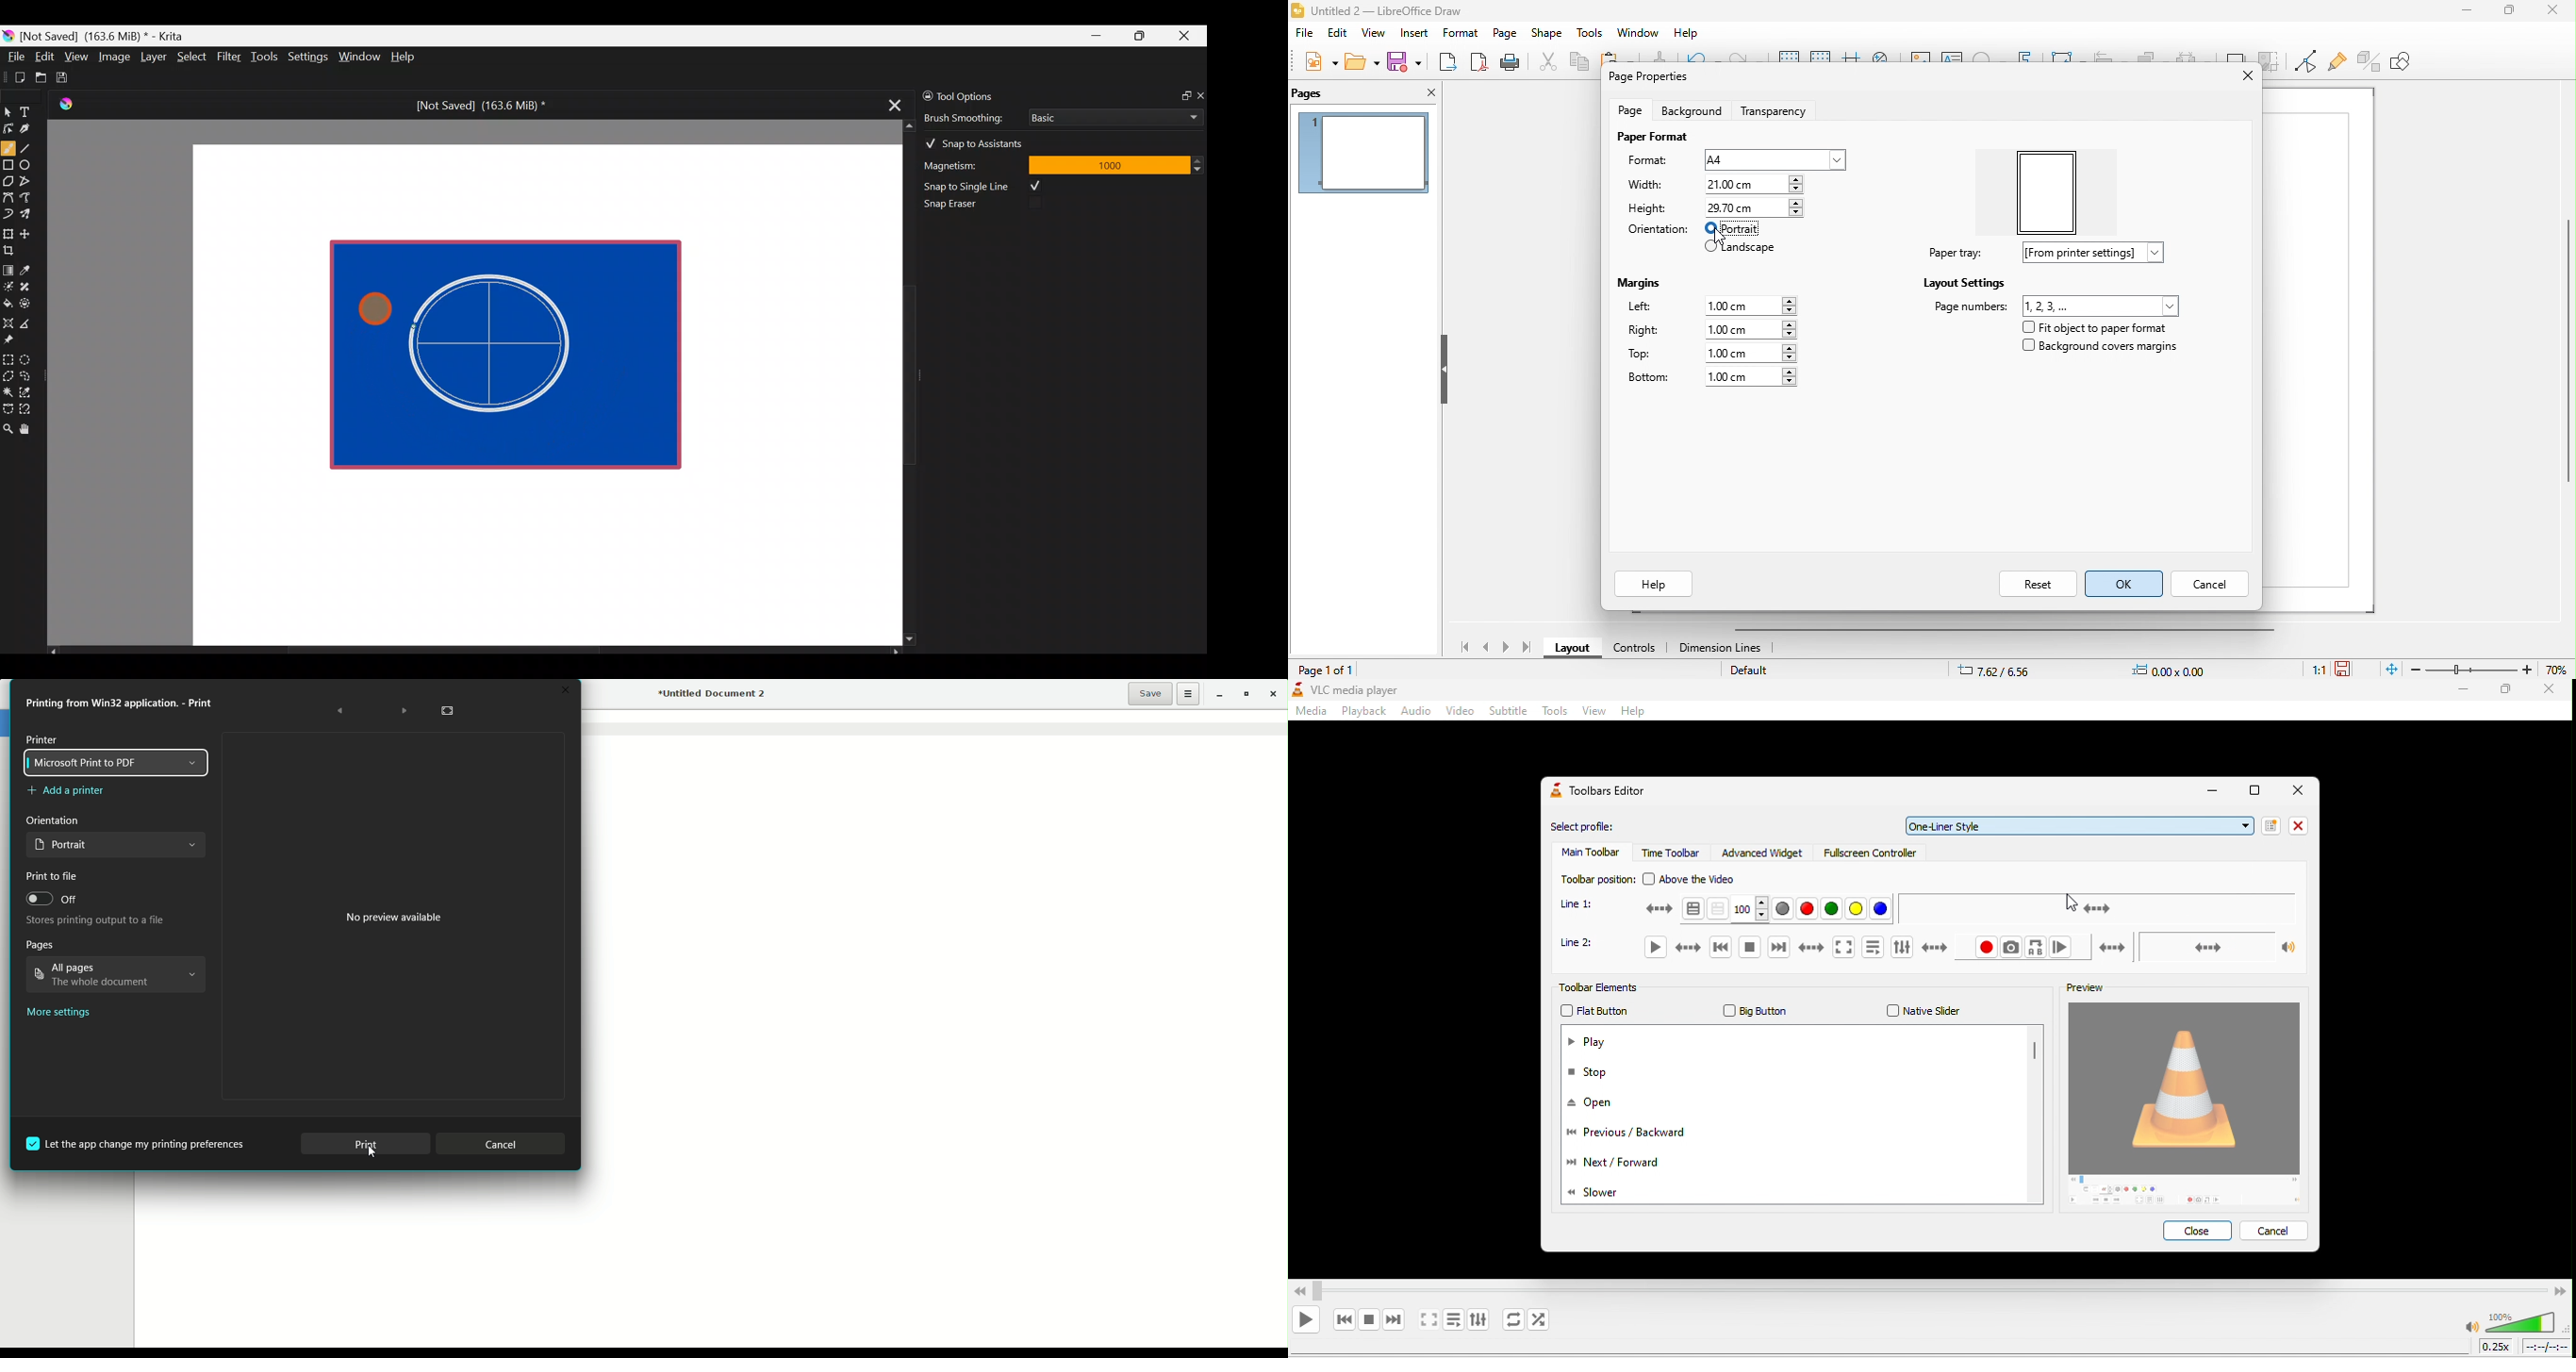  I want to click on 0.00x0.00, so click(2174, 668).